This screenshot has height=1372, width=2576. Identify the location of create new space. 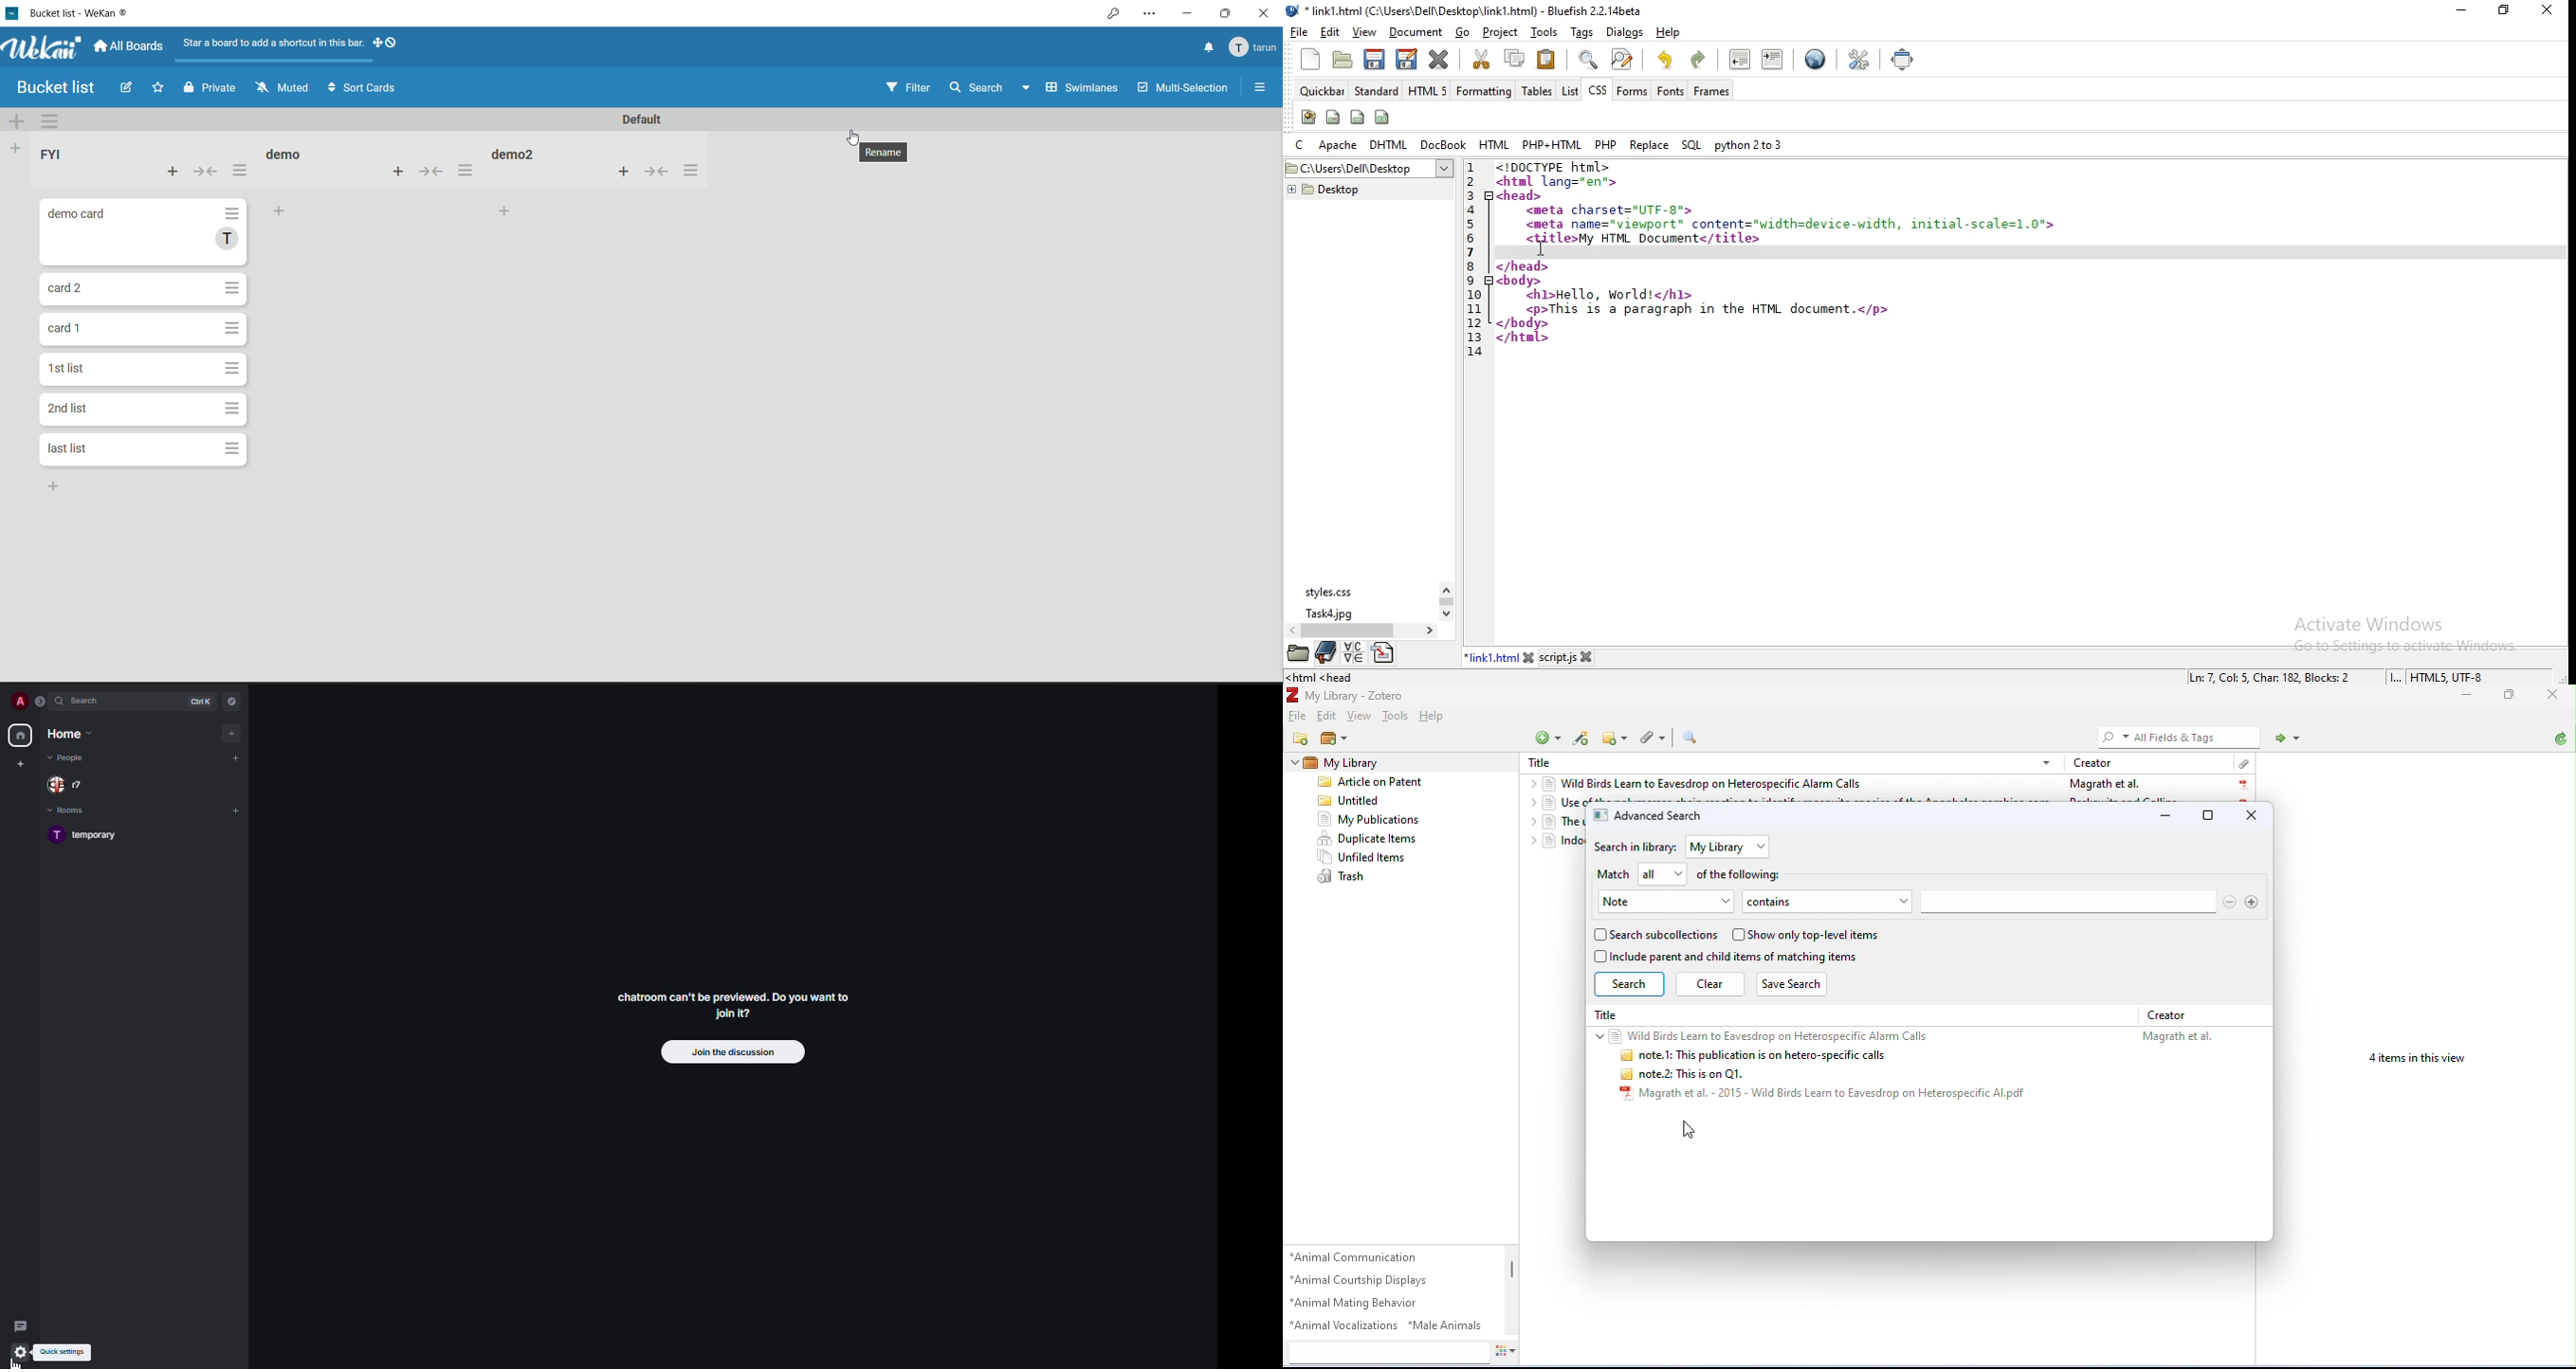
(21, 764).